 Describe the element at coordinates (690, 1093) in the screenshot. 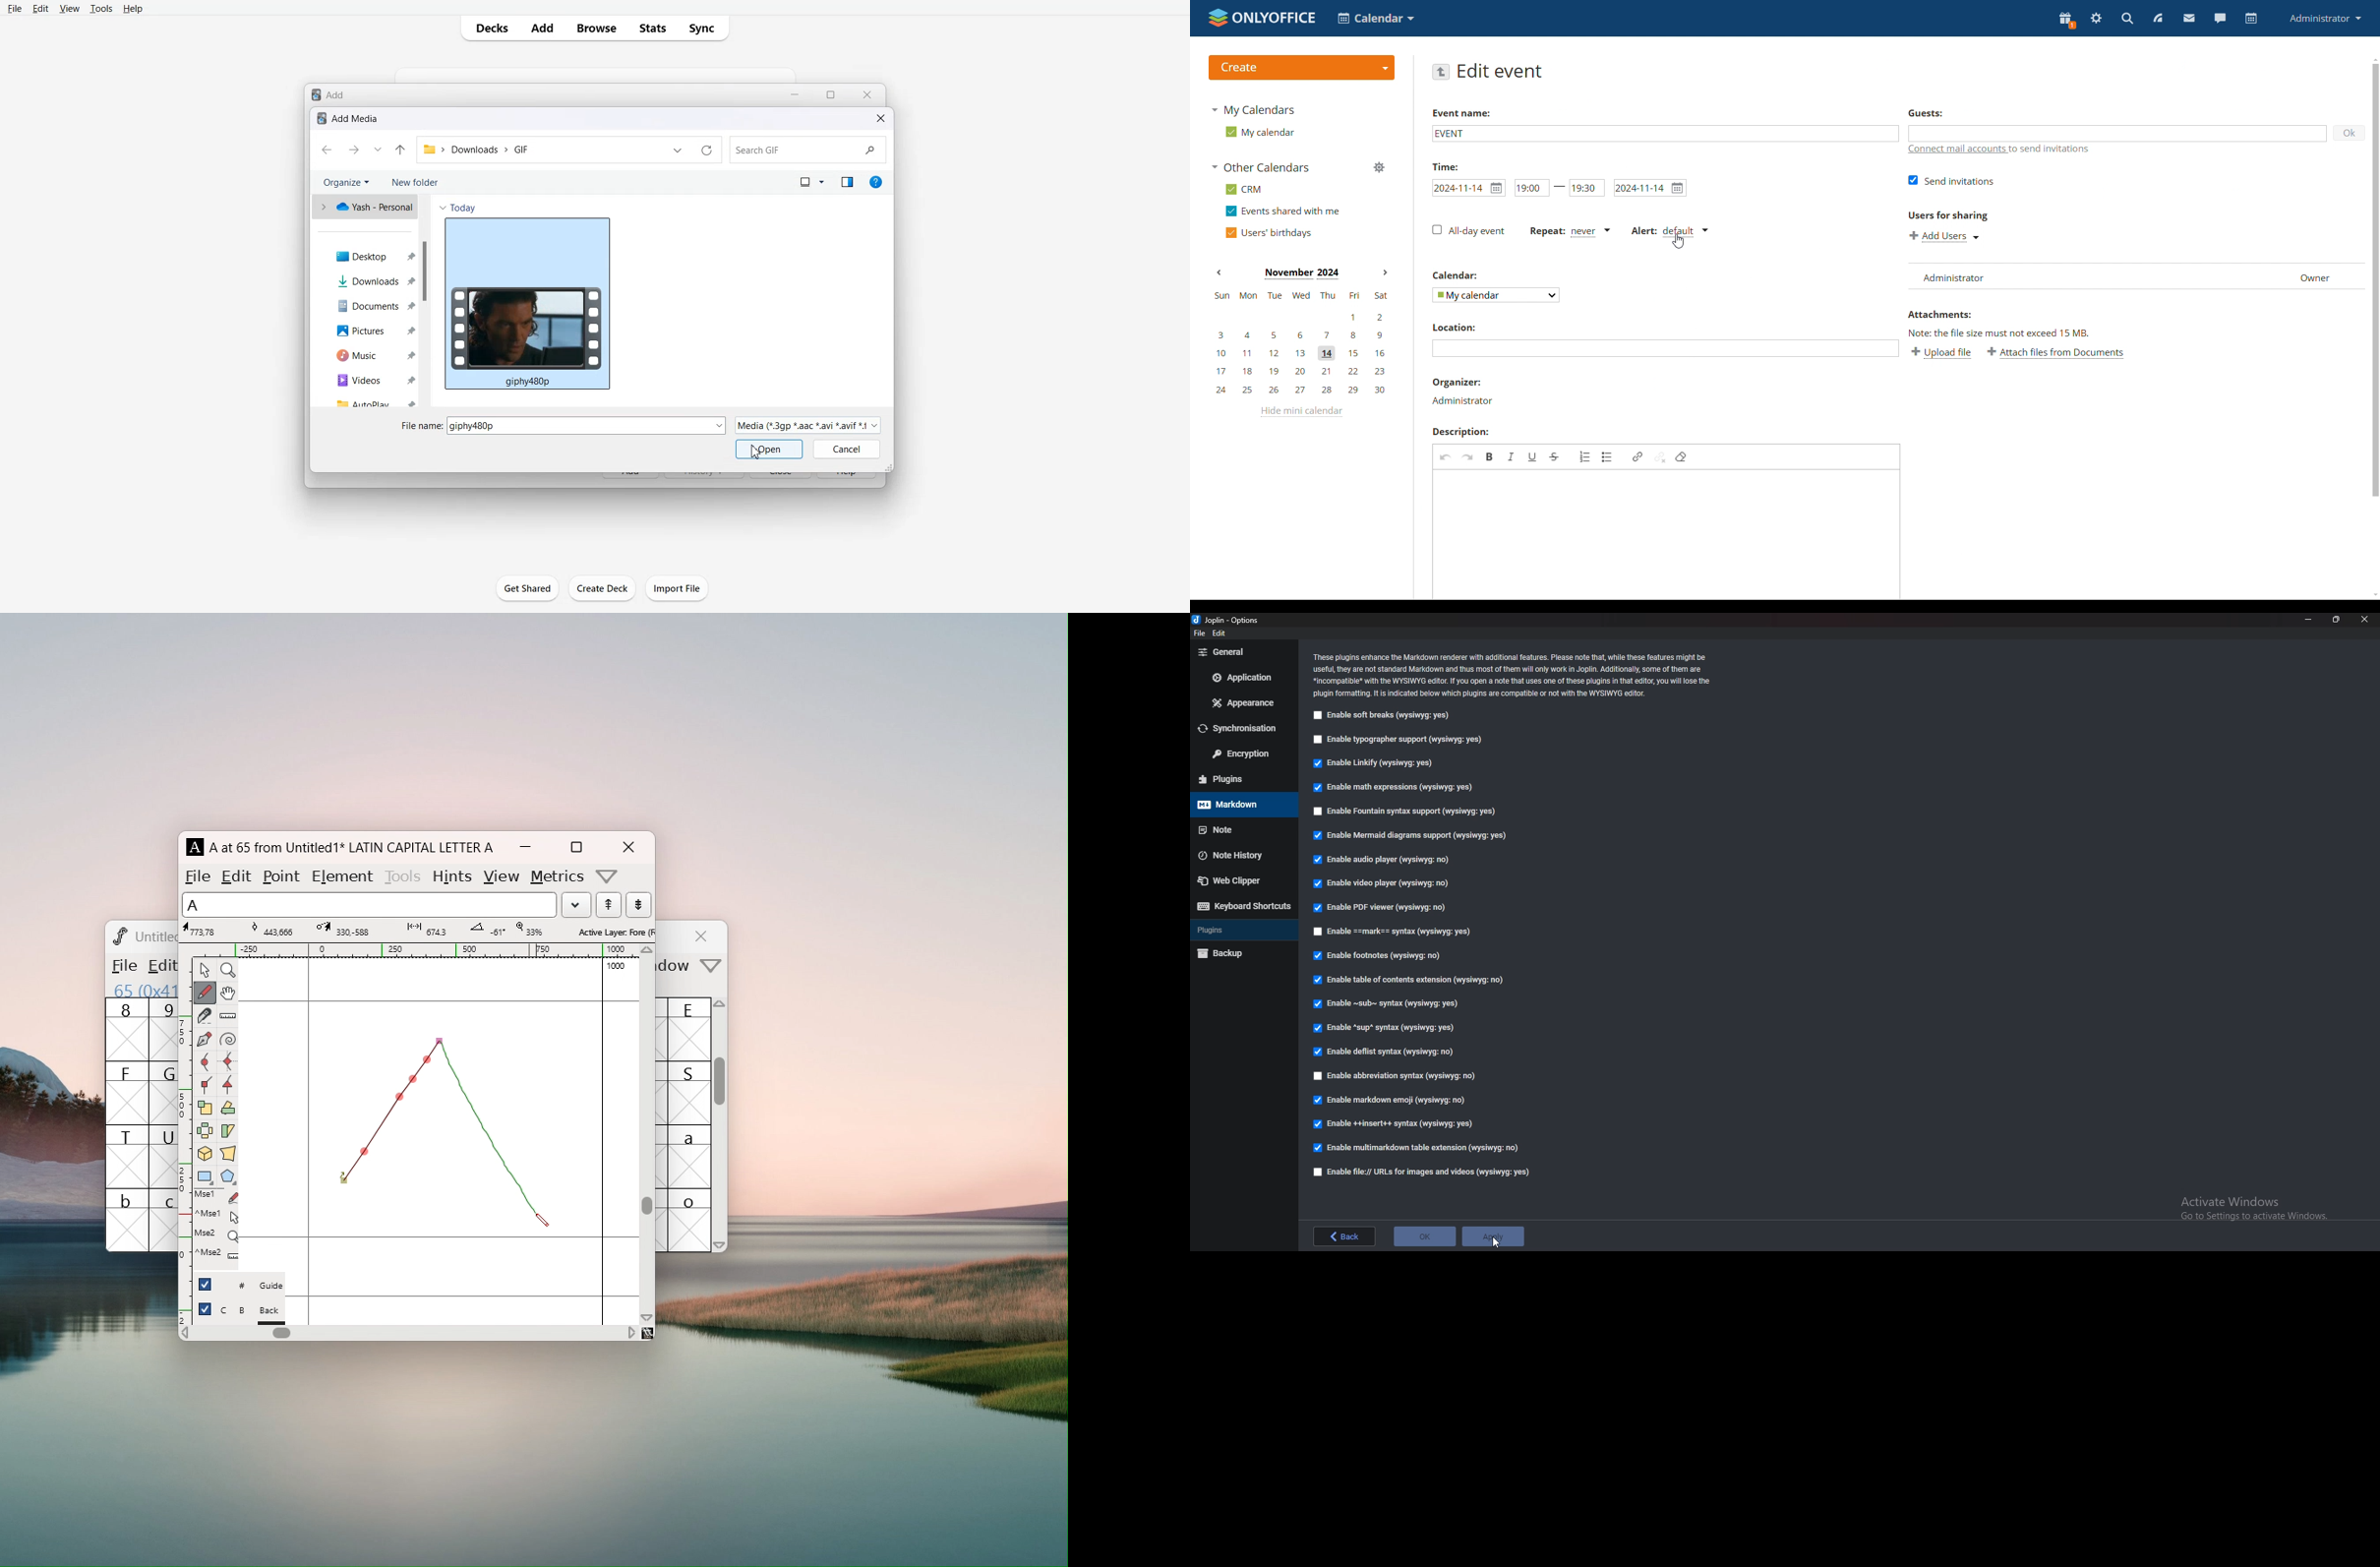

I see `S` at that location.